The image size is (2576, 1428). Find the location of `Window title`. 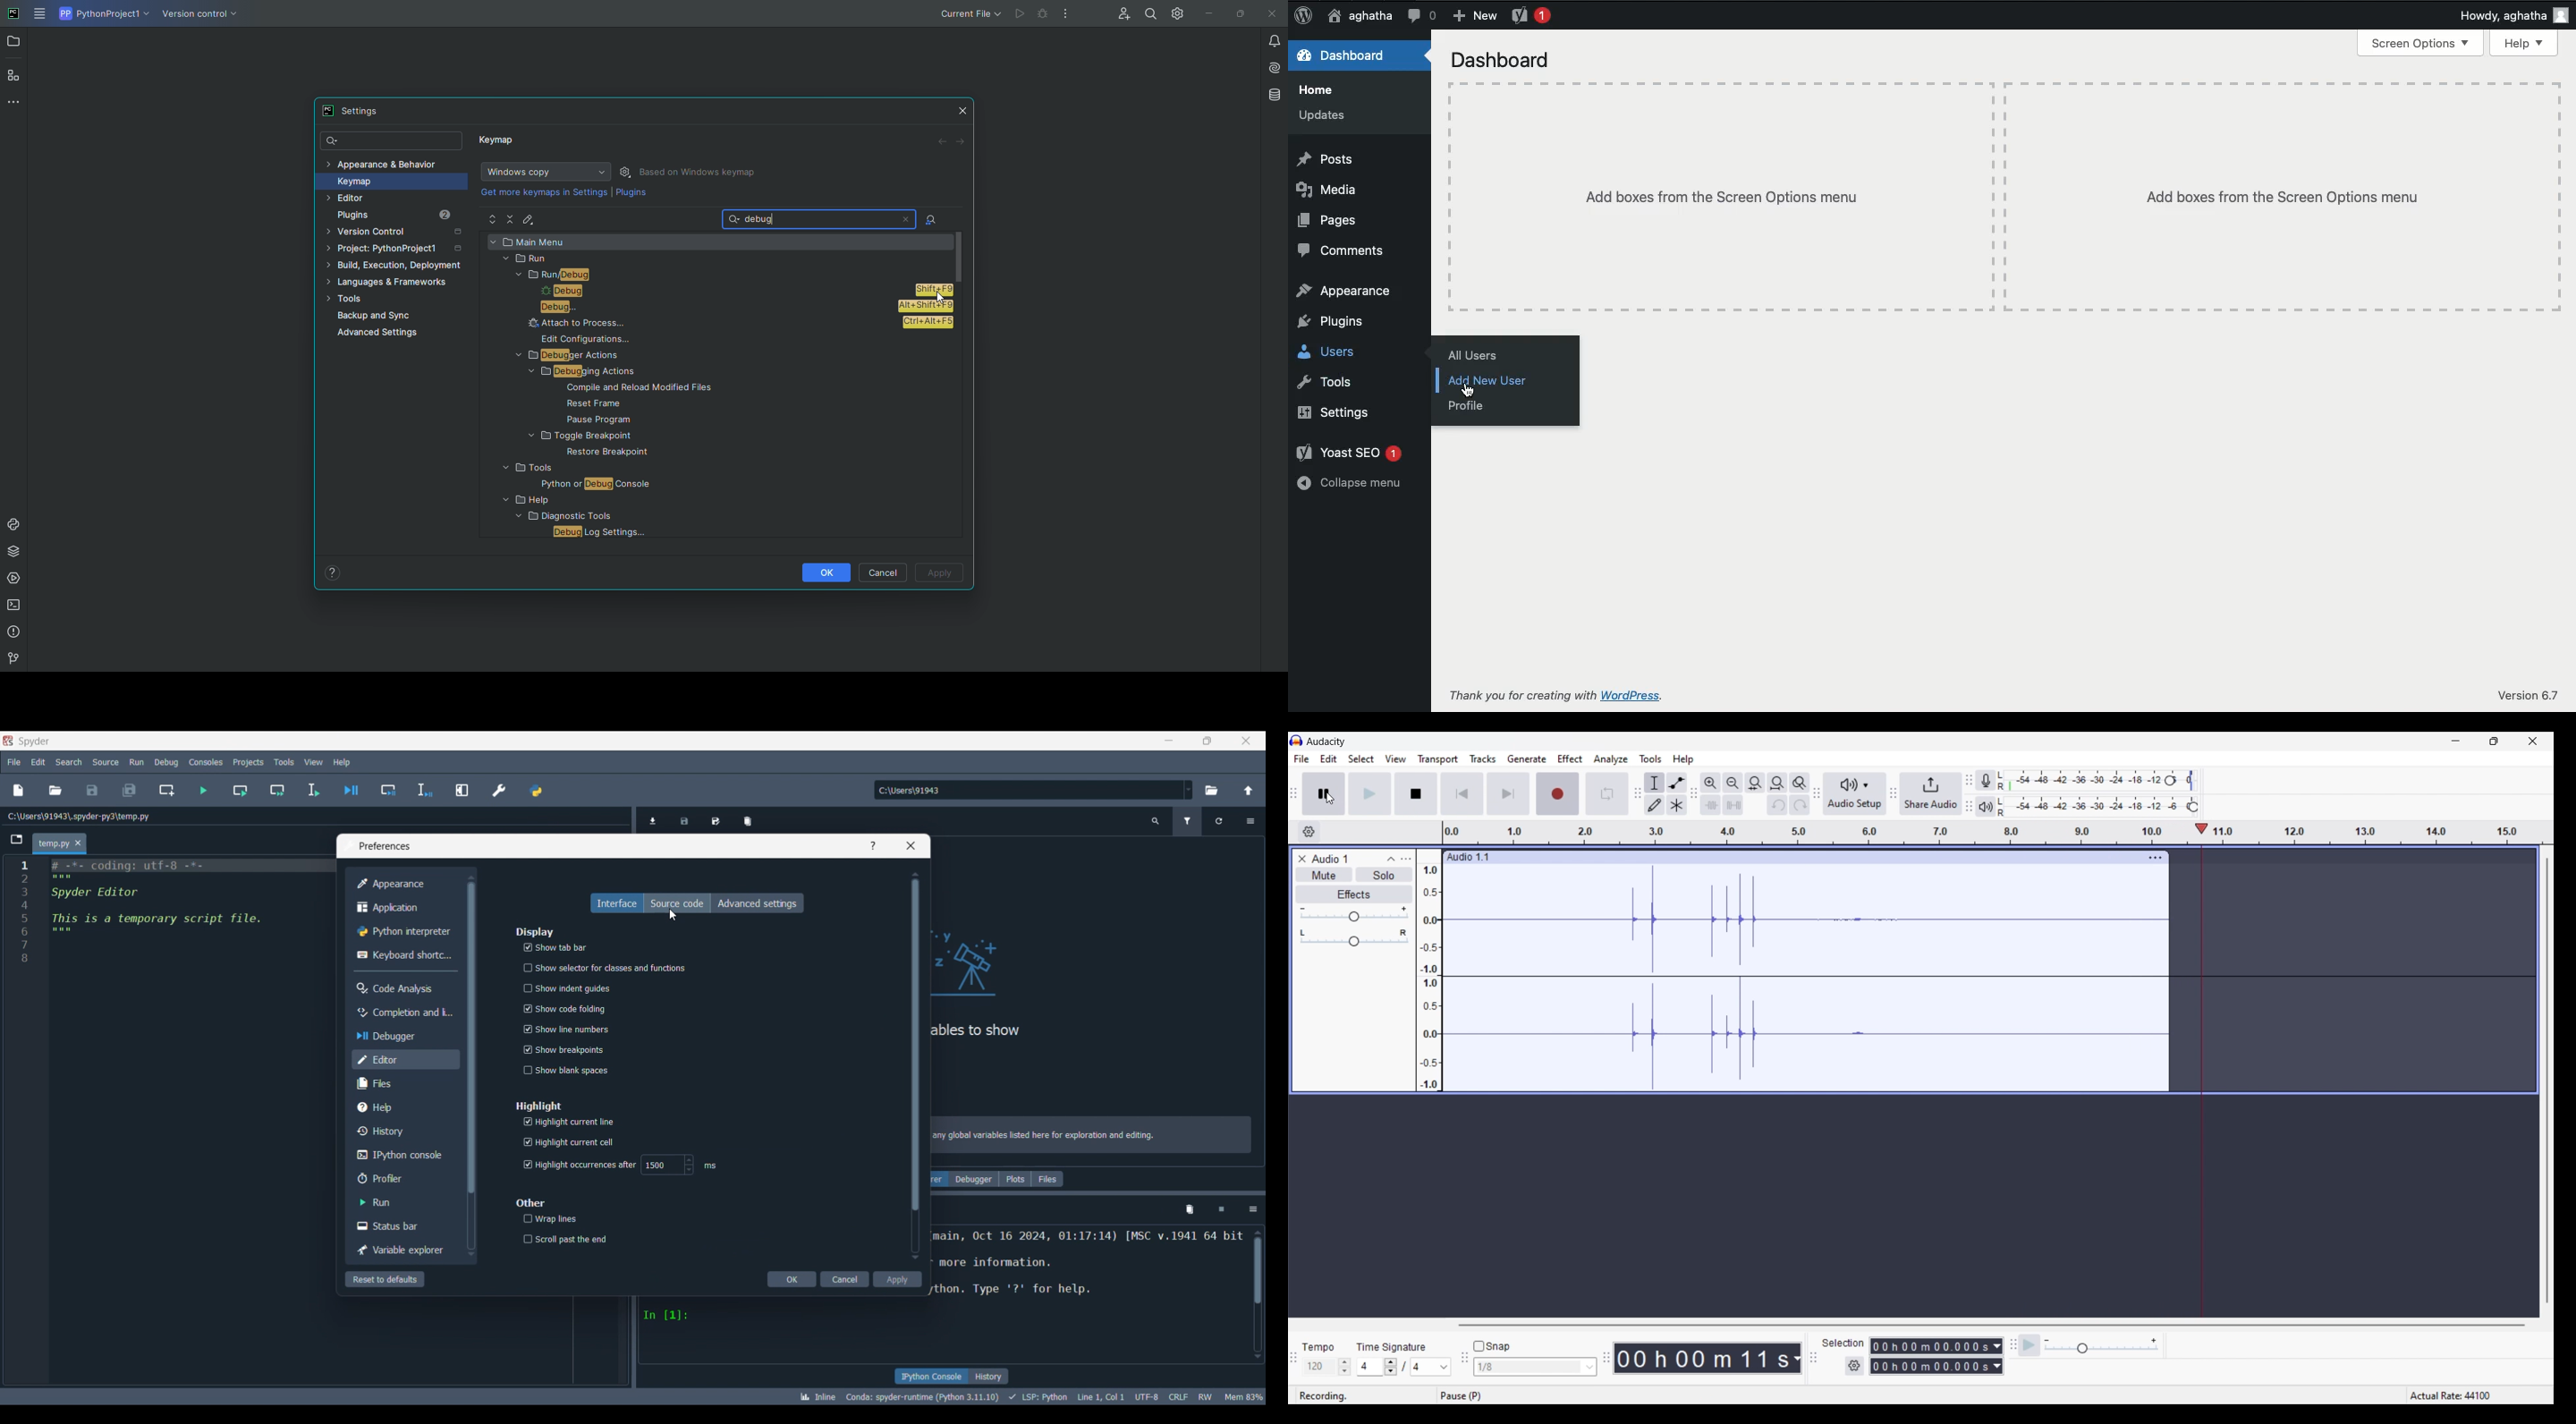

Window title is located at coordinates (383, 846).